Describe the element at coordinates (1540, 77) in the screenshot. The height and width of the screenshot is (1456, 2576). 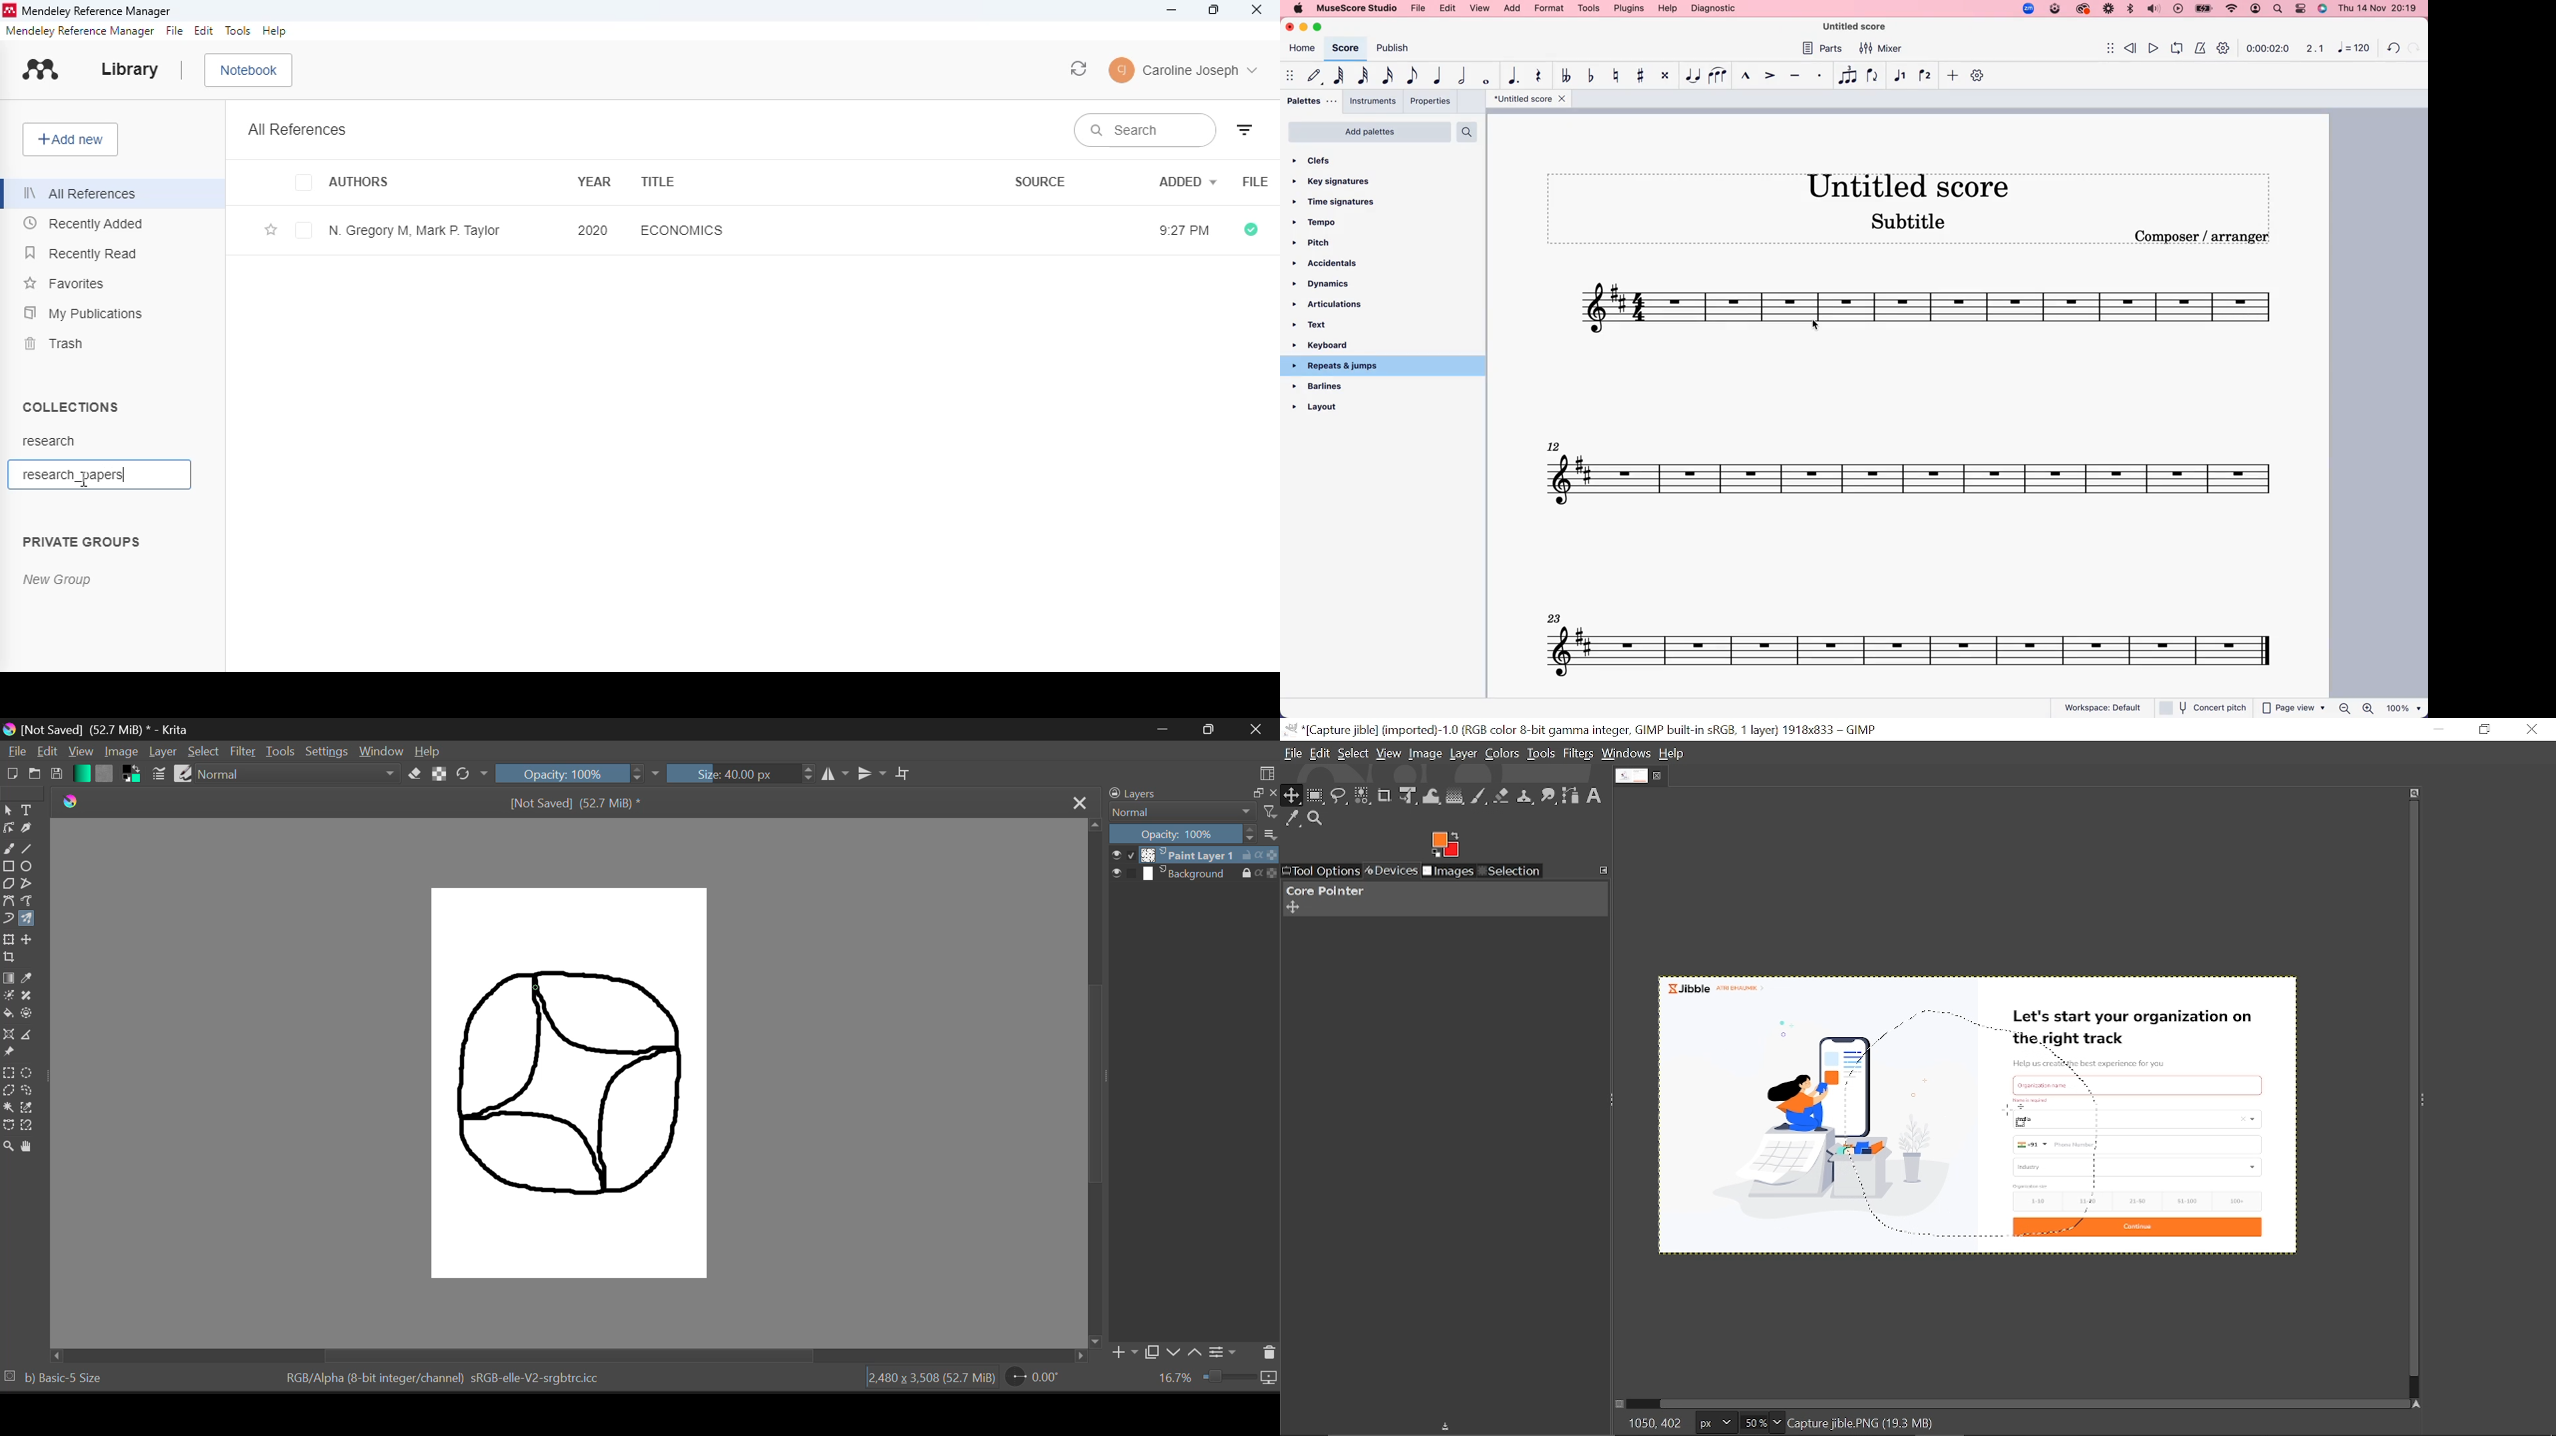
I see `rest` at that location.